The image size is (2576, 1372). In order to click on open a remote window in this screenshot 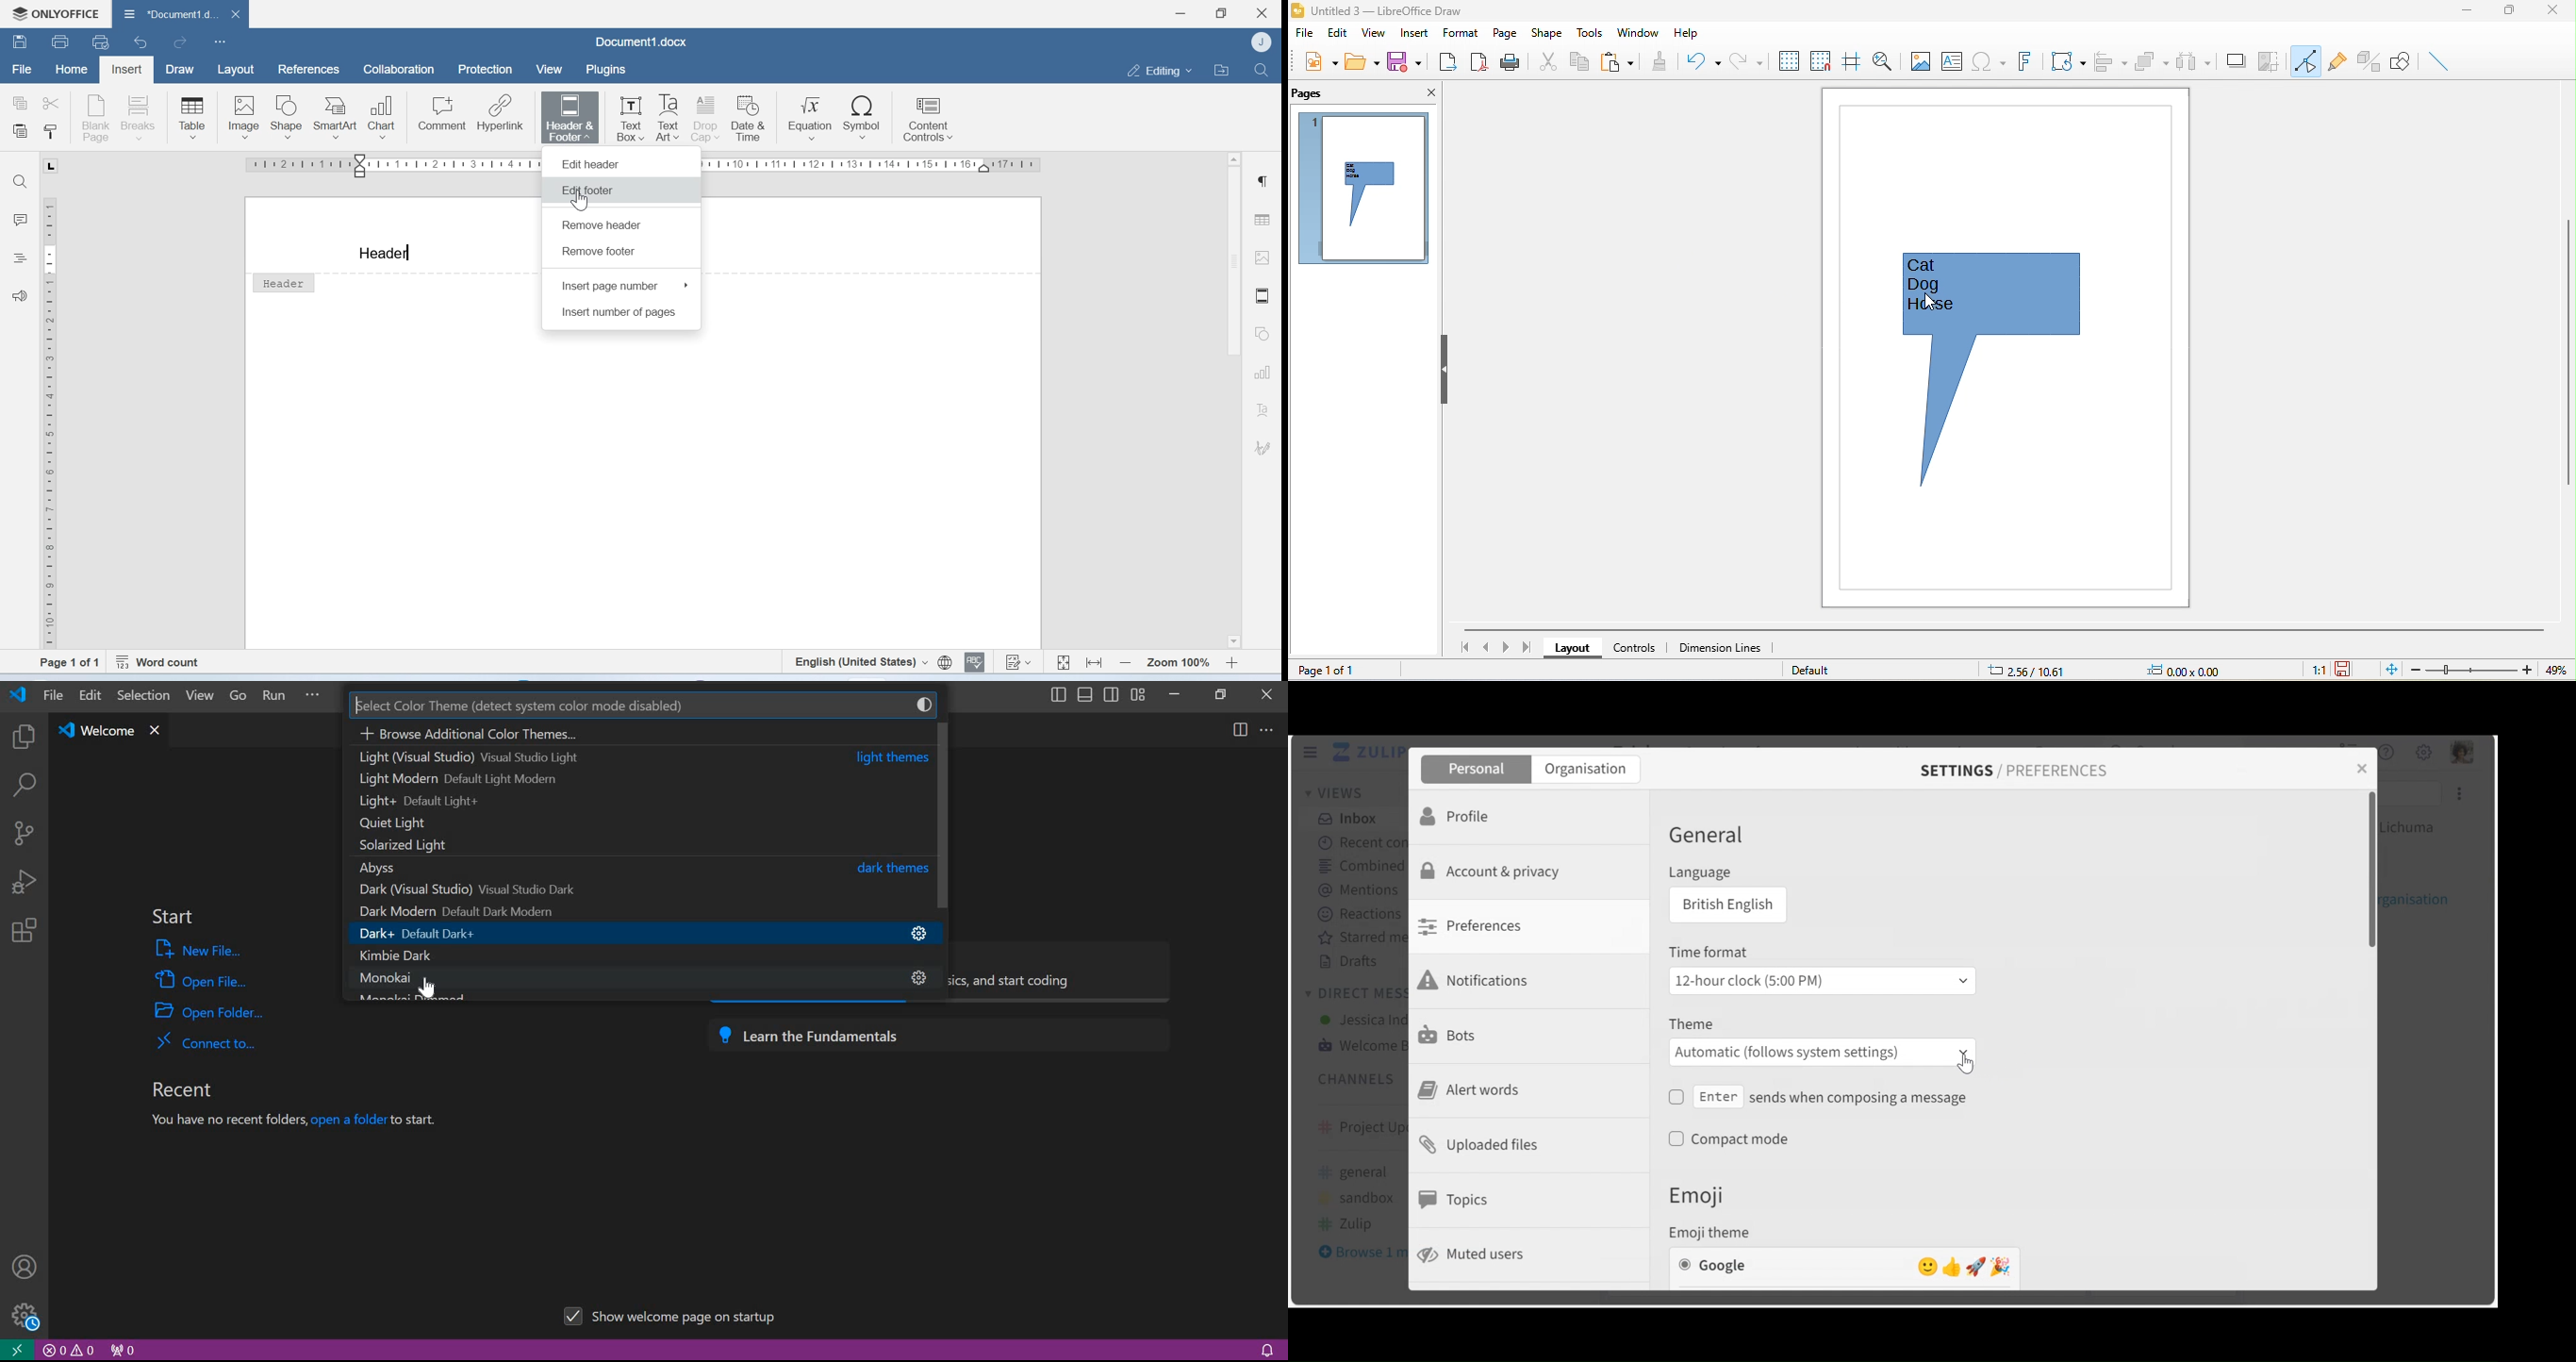, I will do `click(16, 1349)`.